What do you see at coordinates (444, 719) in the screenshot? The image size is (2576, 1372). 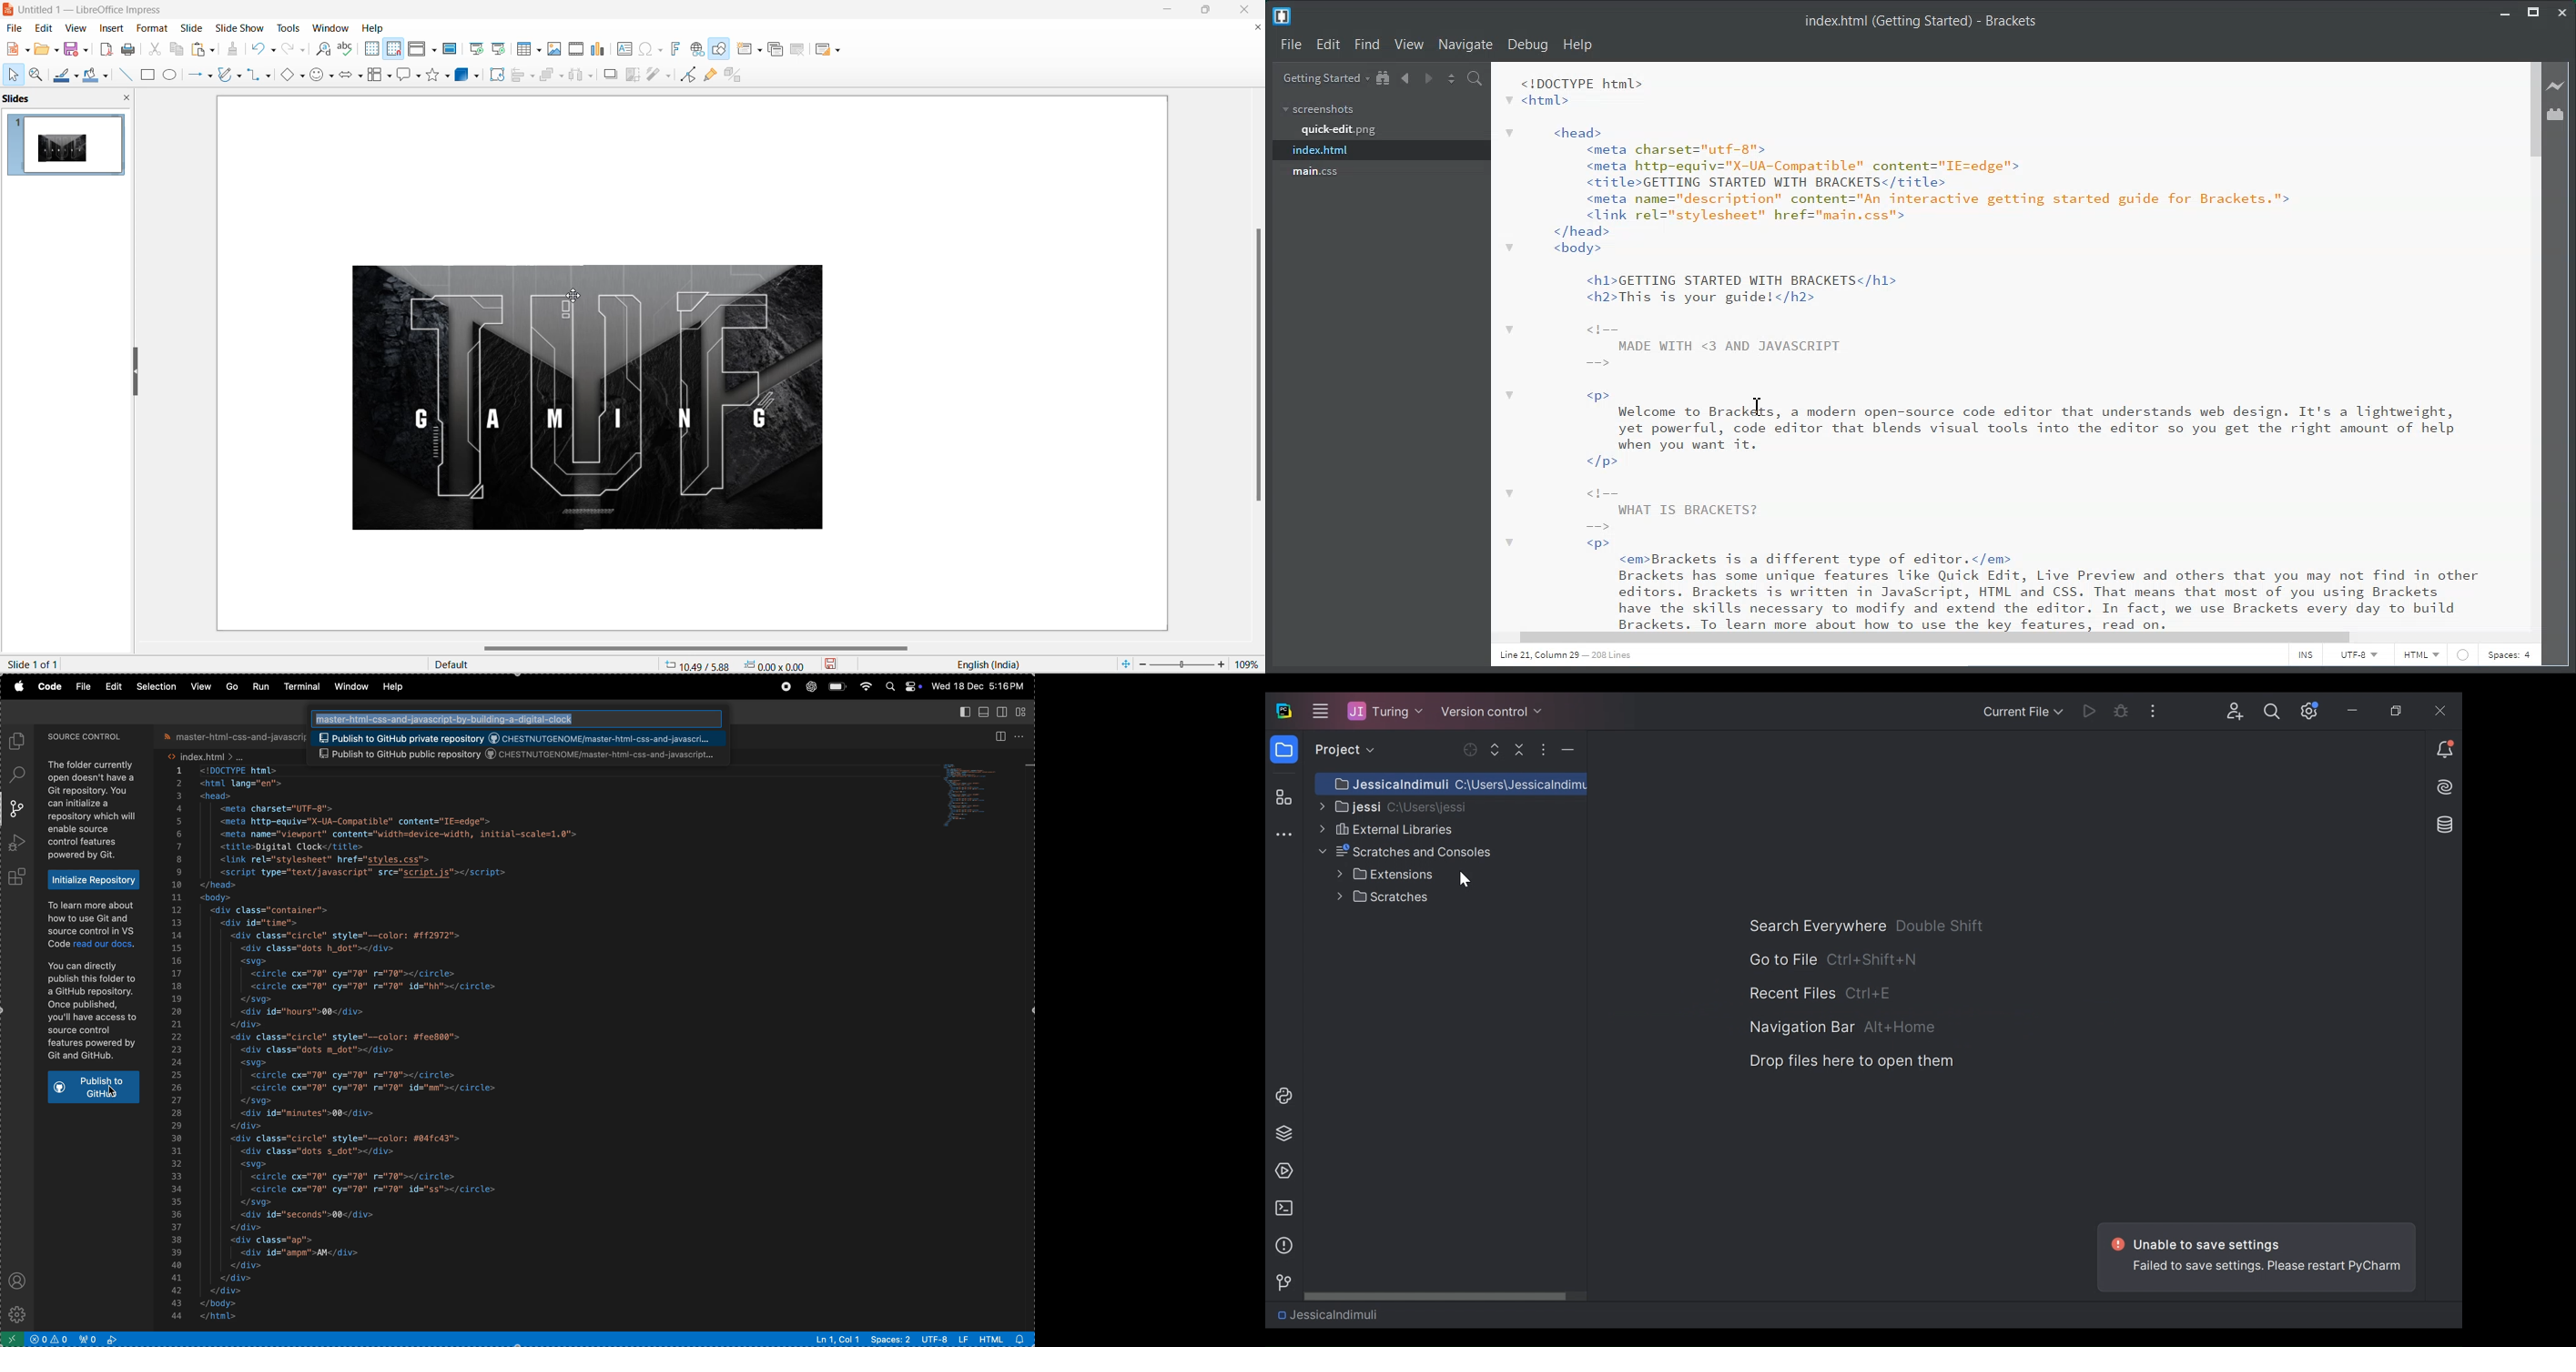 I see `‘master-html-css-and-javascript-by-building-a-digital-clock` at bounding box center [444, 719].